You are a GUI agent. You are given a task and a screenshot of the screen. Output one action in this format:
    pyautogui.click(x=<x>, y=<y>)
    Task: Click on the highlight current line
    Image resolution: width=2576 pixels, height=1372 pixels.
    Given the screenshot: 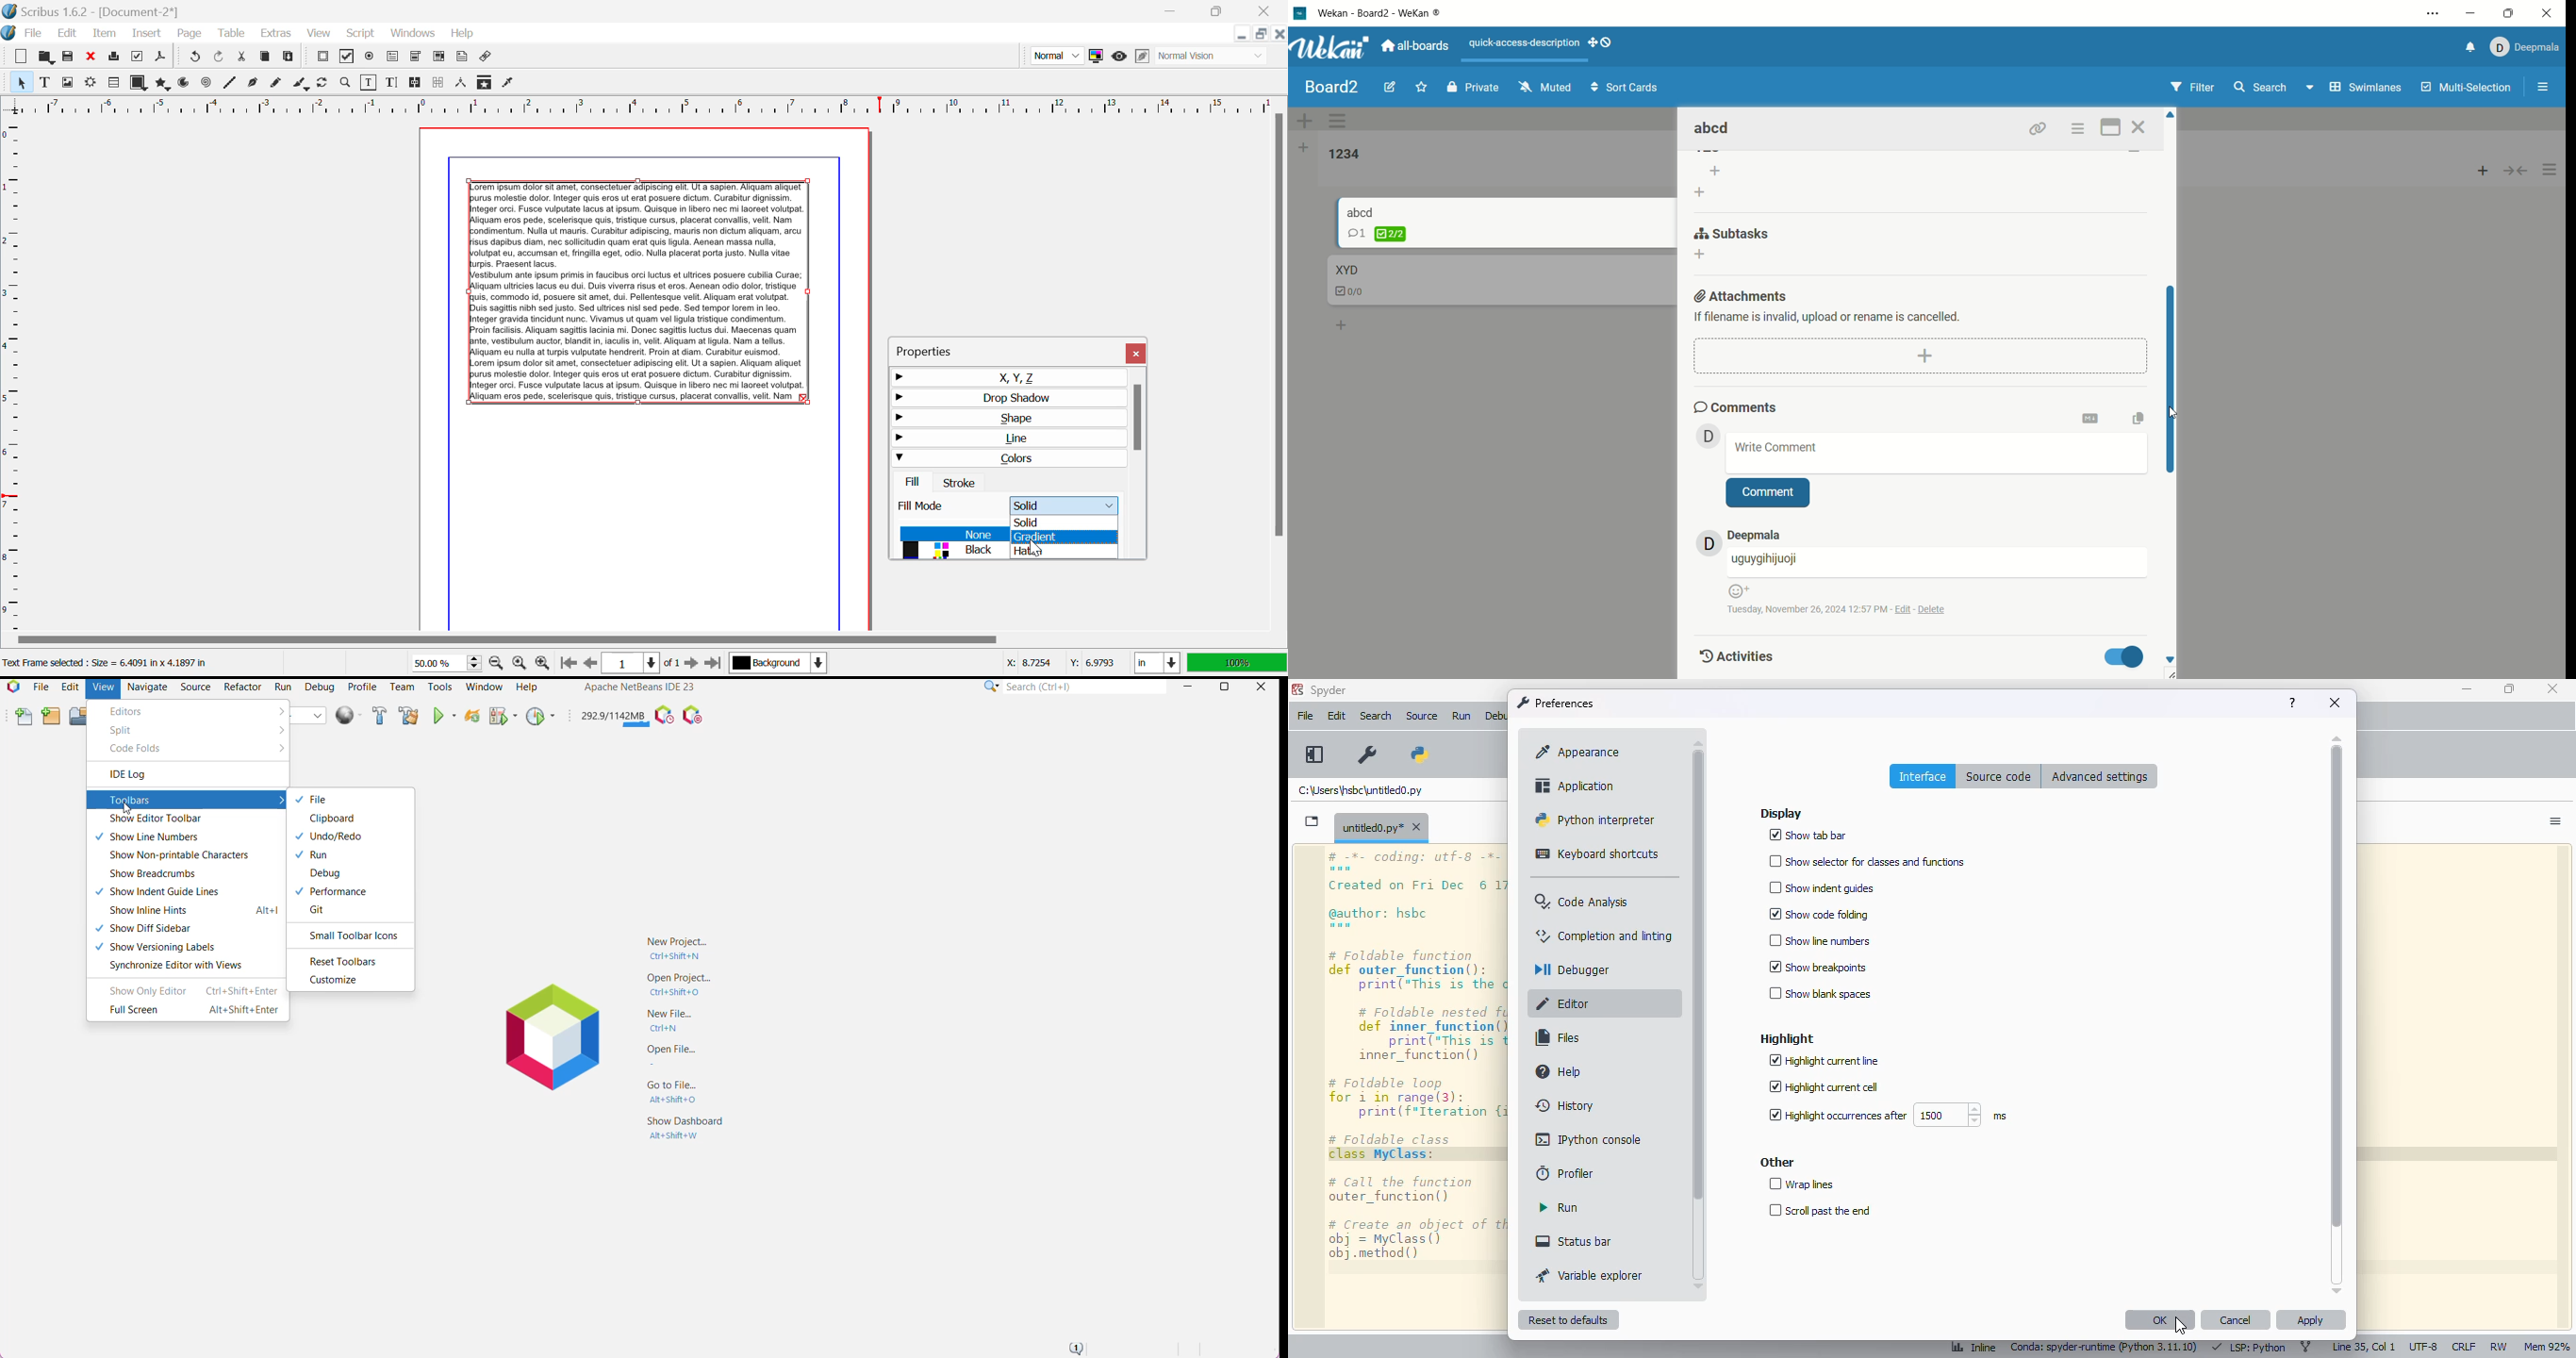 What is the action you would take?
    pyautogui.click(x=1824, y=1060)
    